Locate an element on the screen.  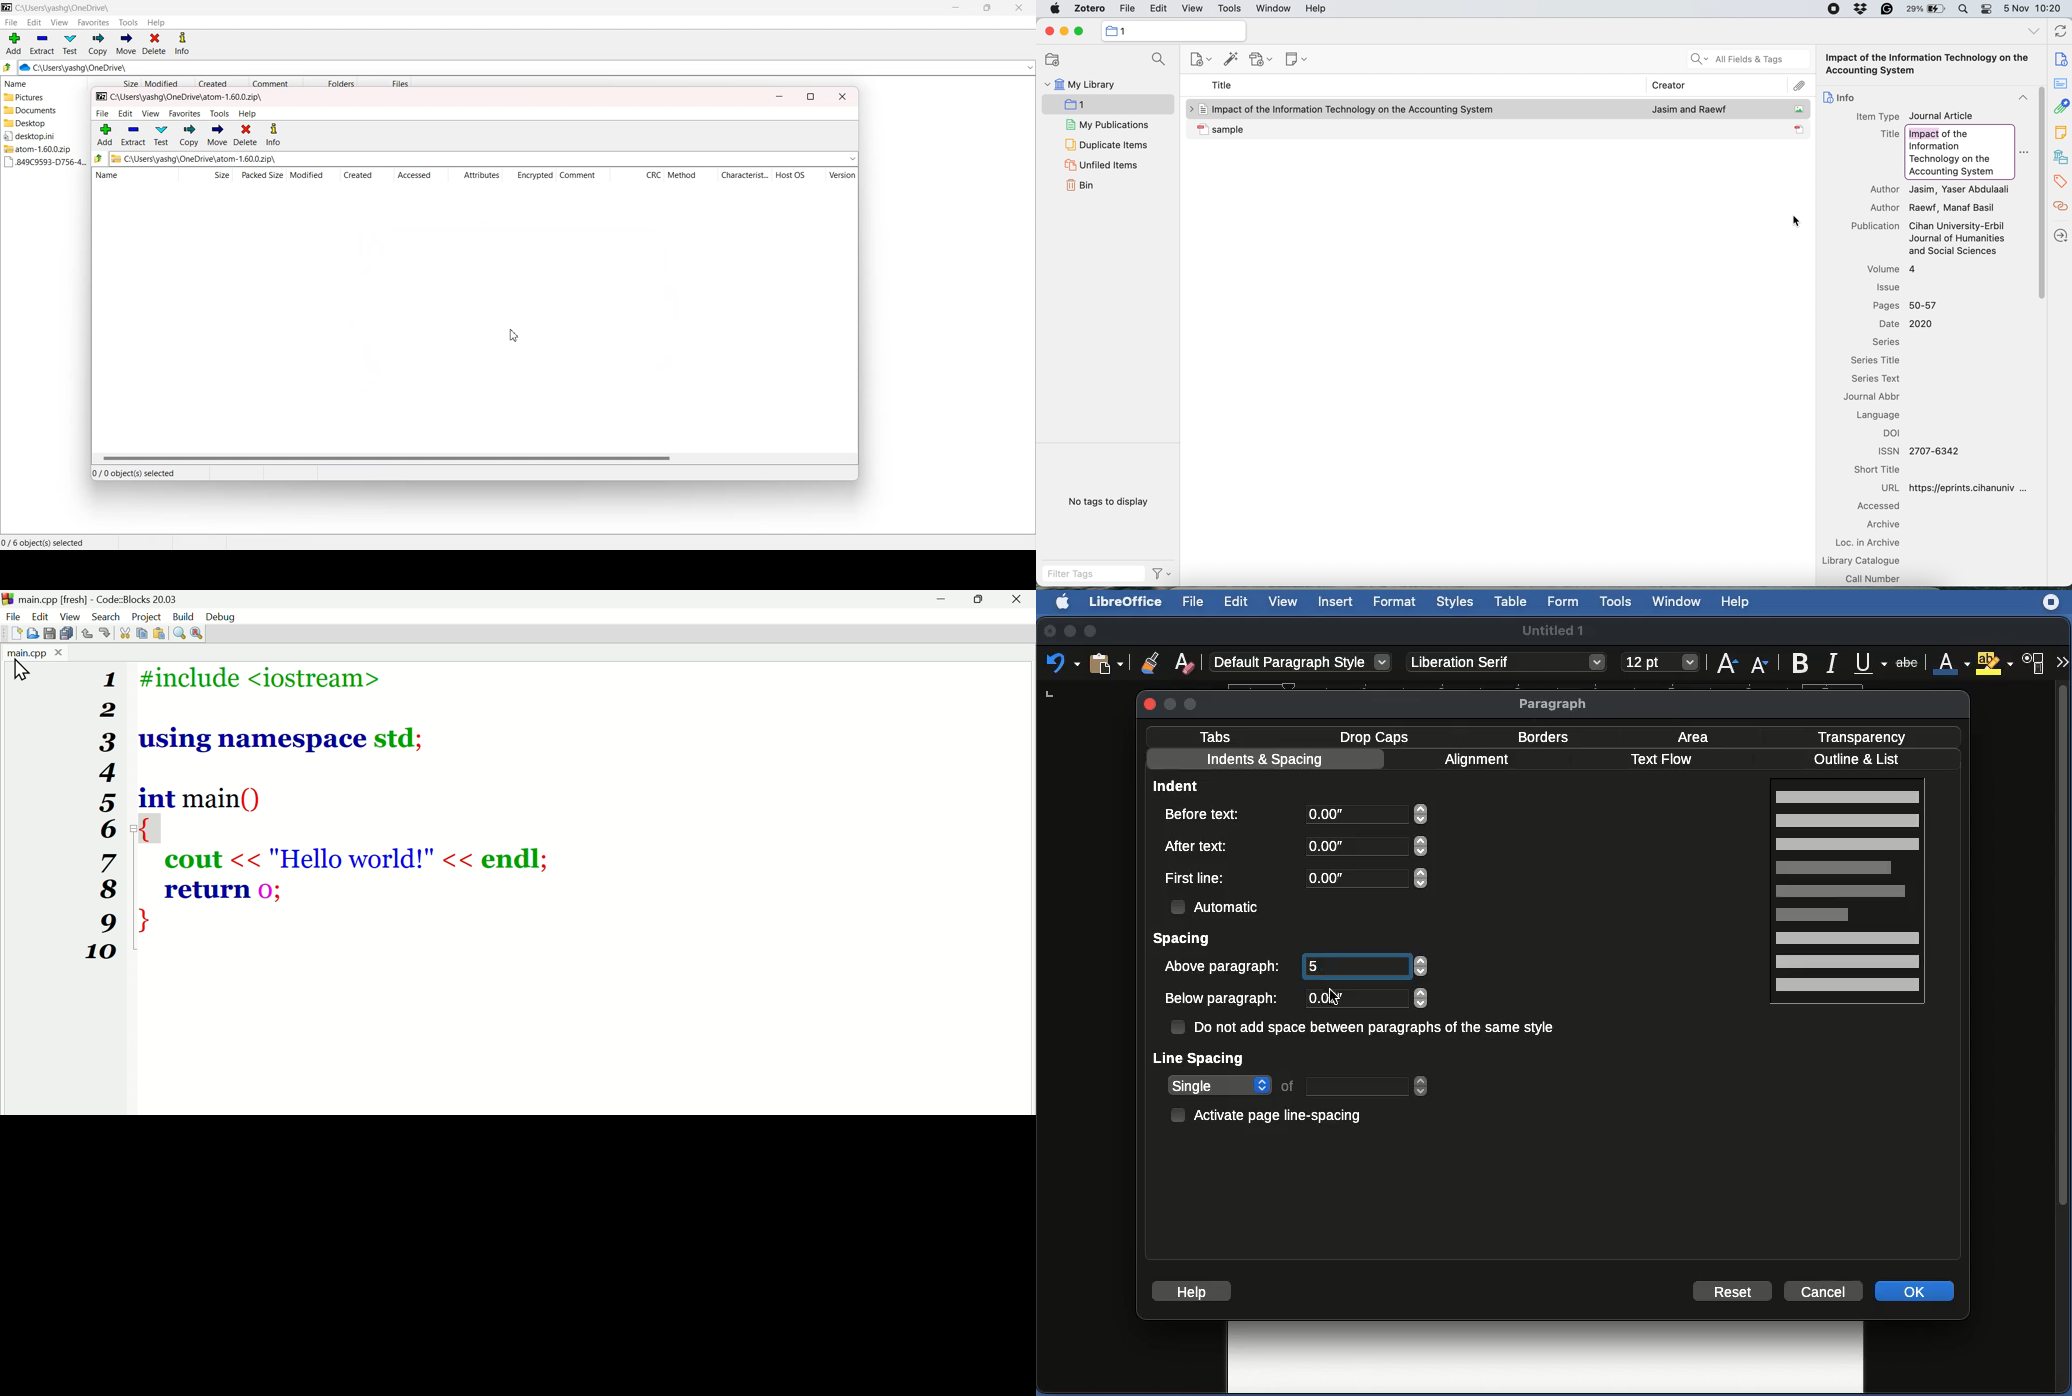
bin is located at coordinates (1081, 186).